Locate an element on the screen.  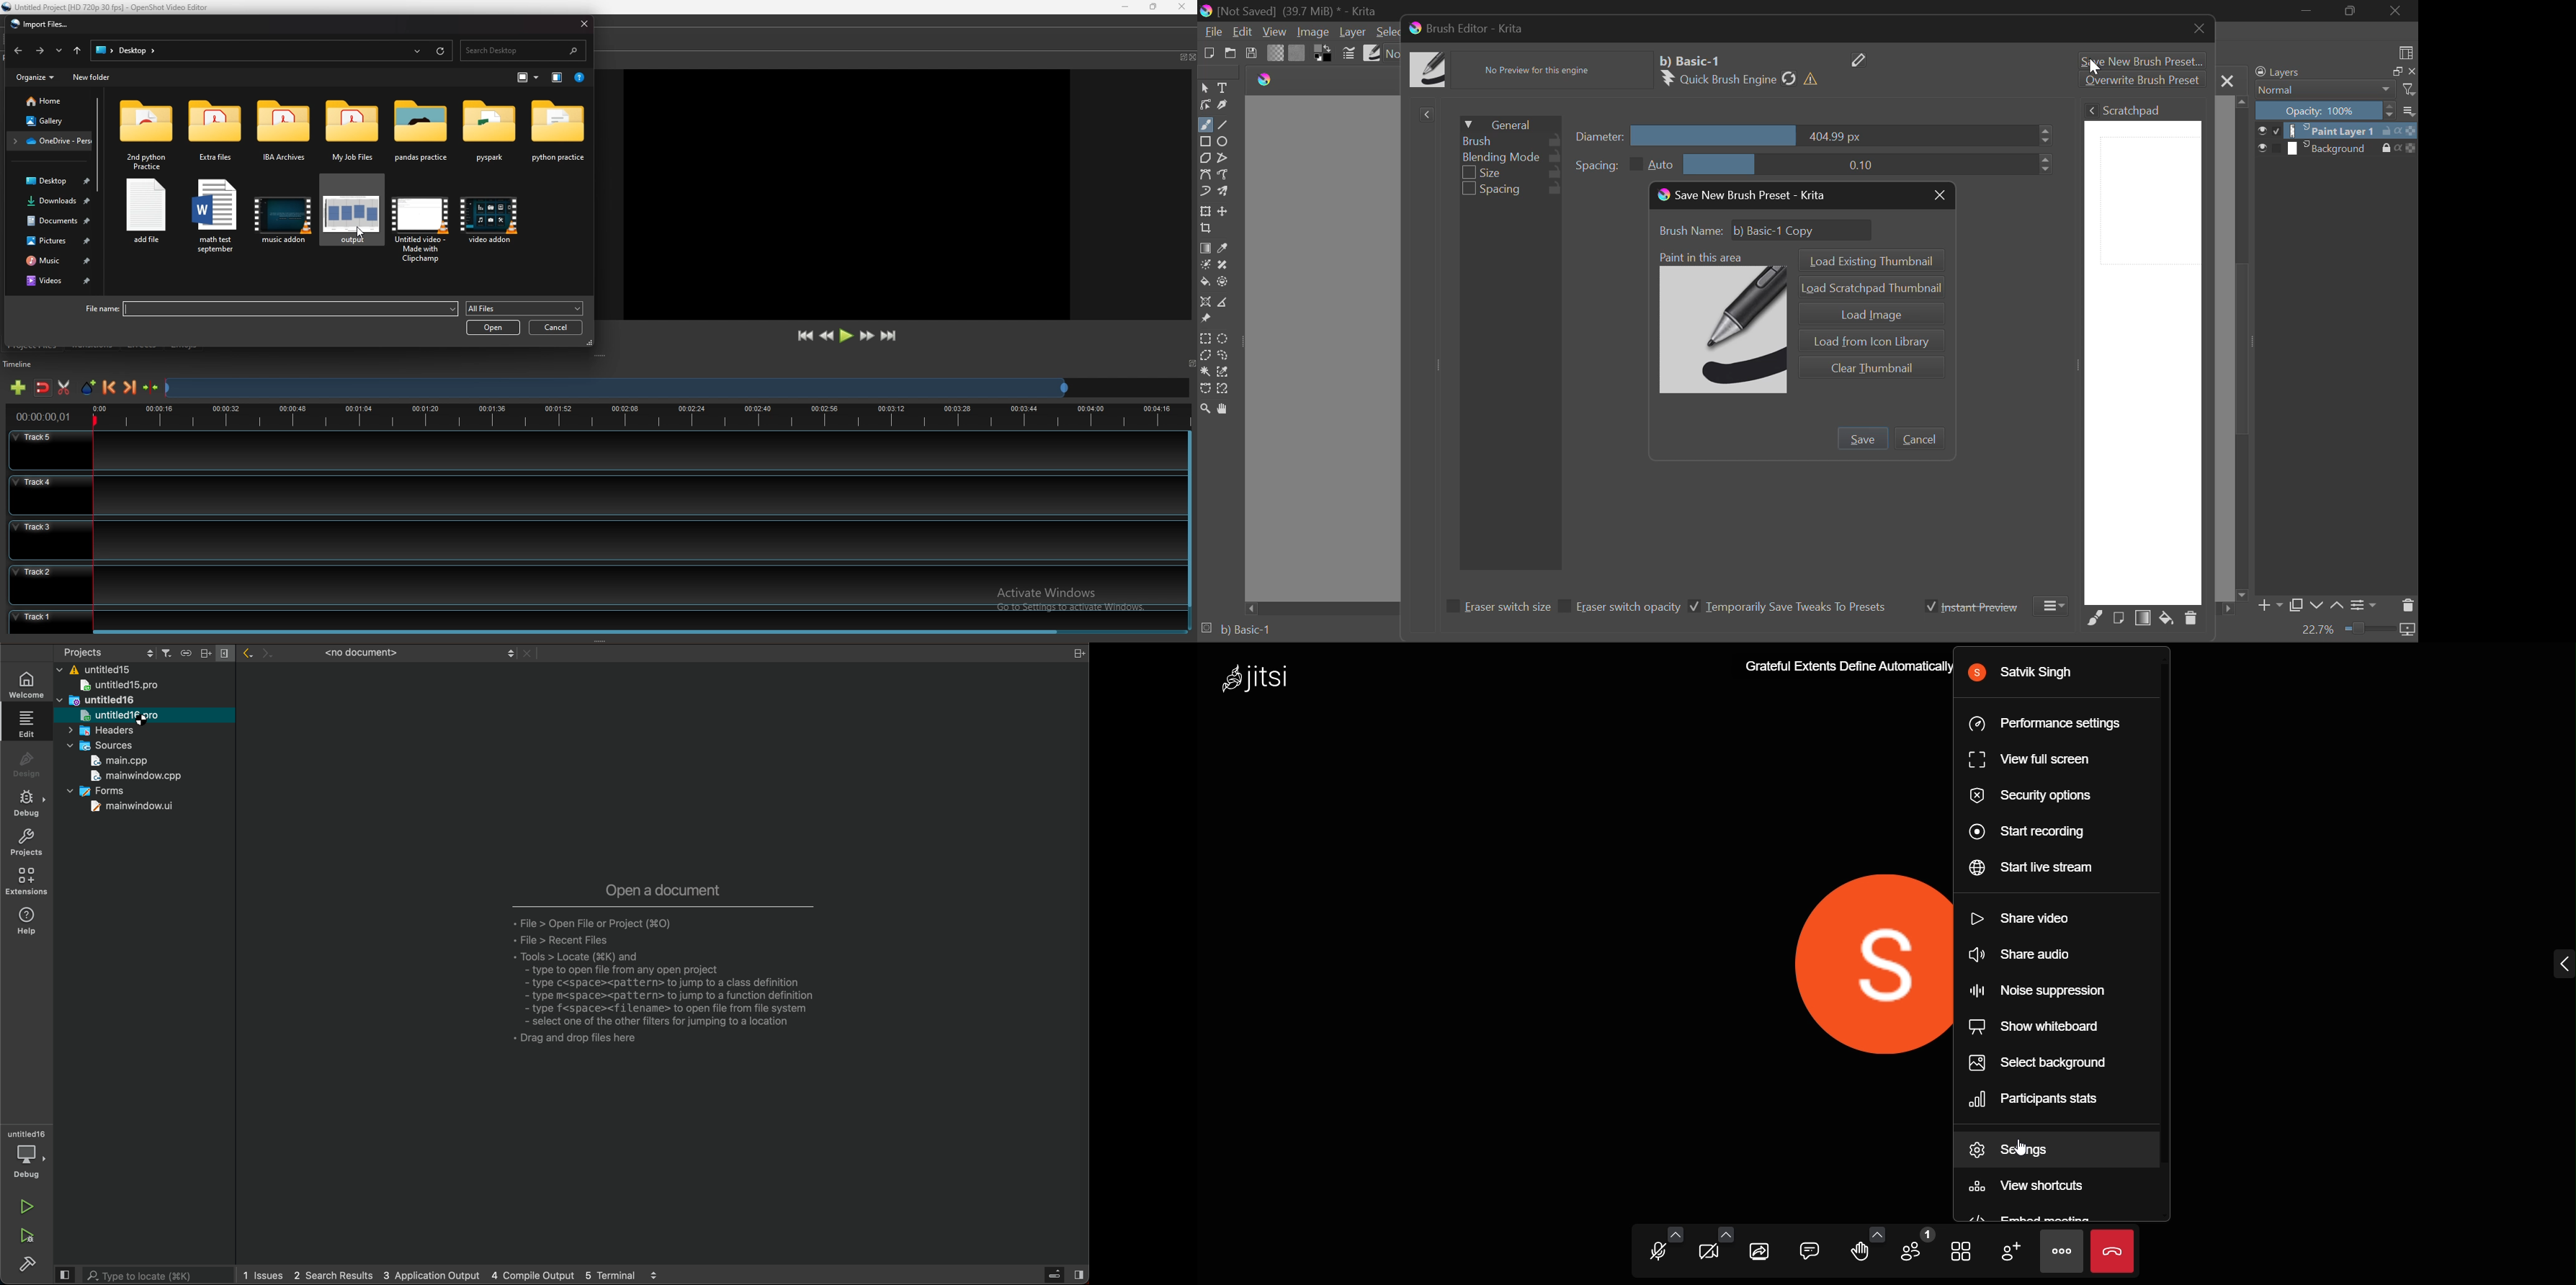
(Not Saved) (39,7 MB)* -Krita is located at coordinates (1288, 11).